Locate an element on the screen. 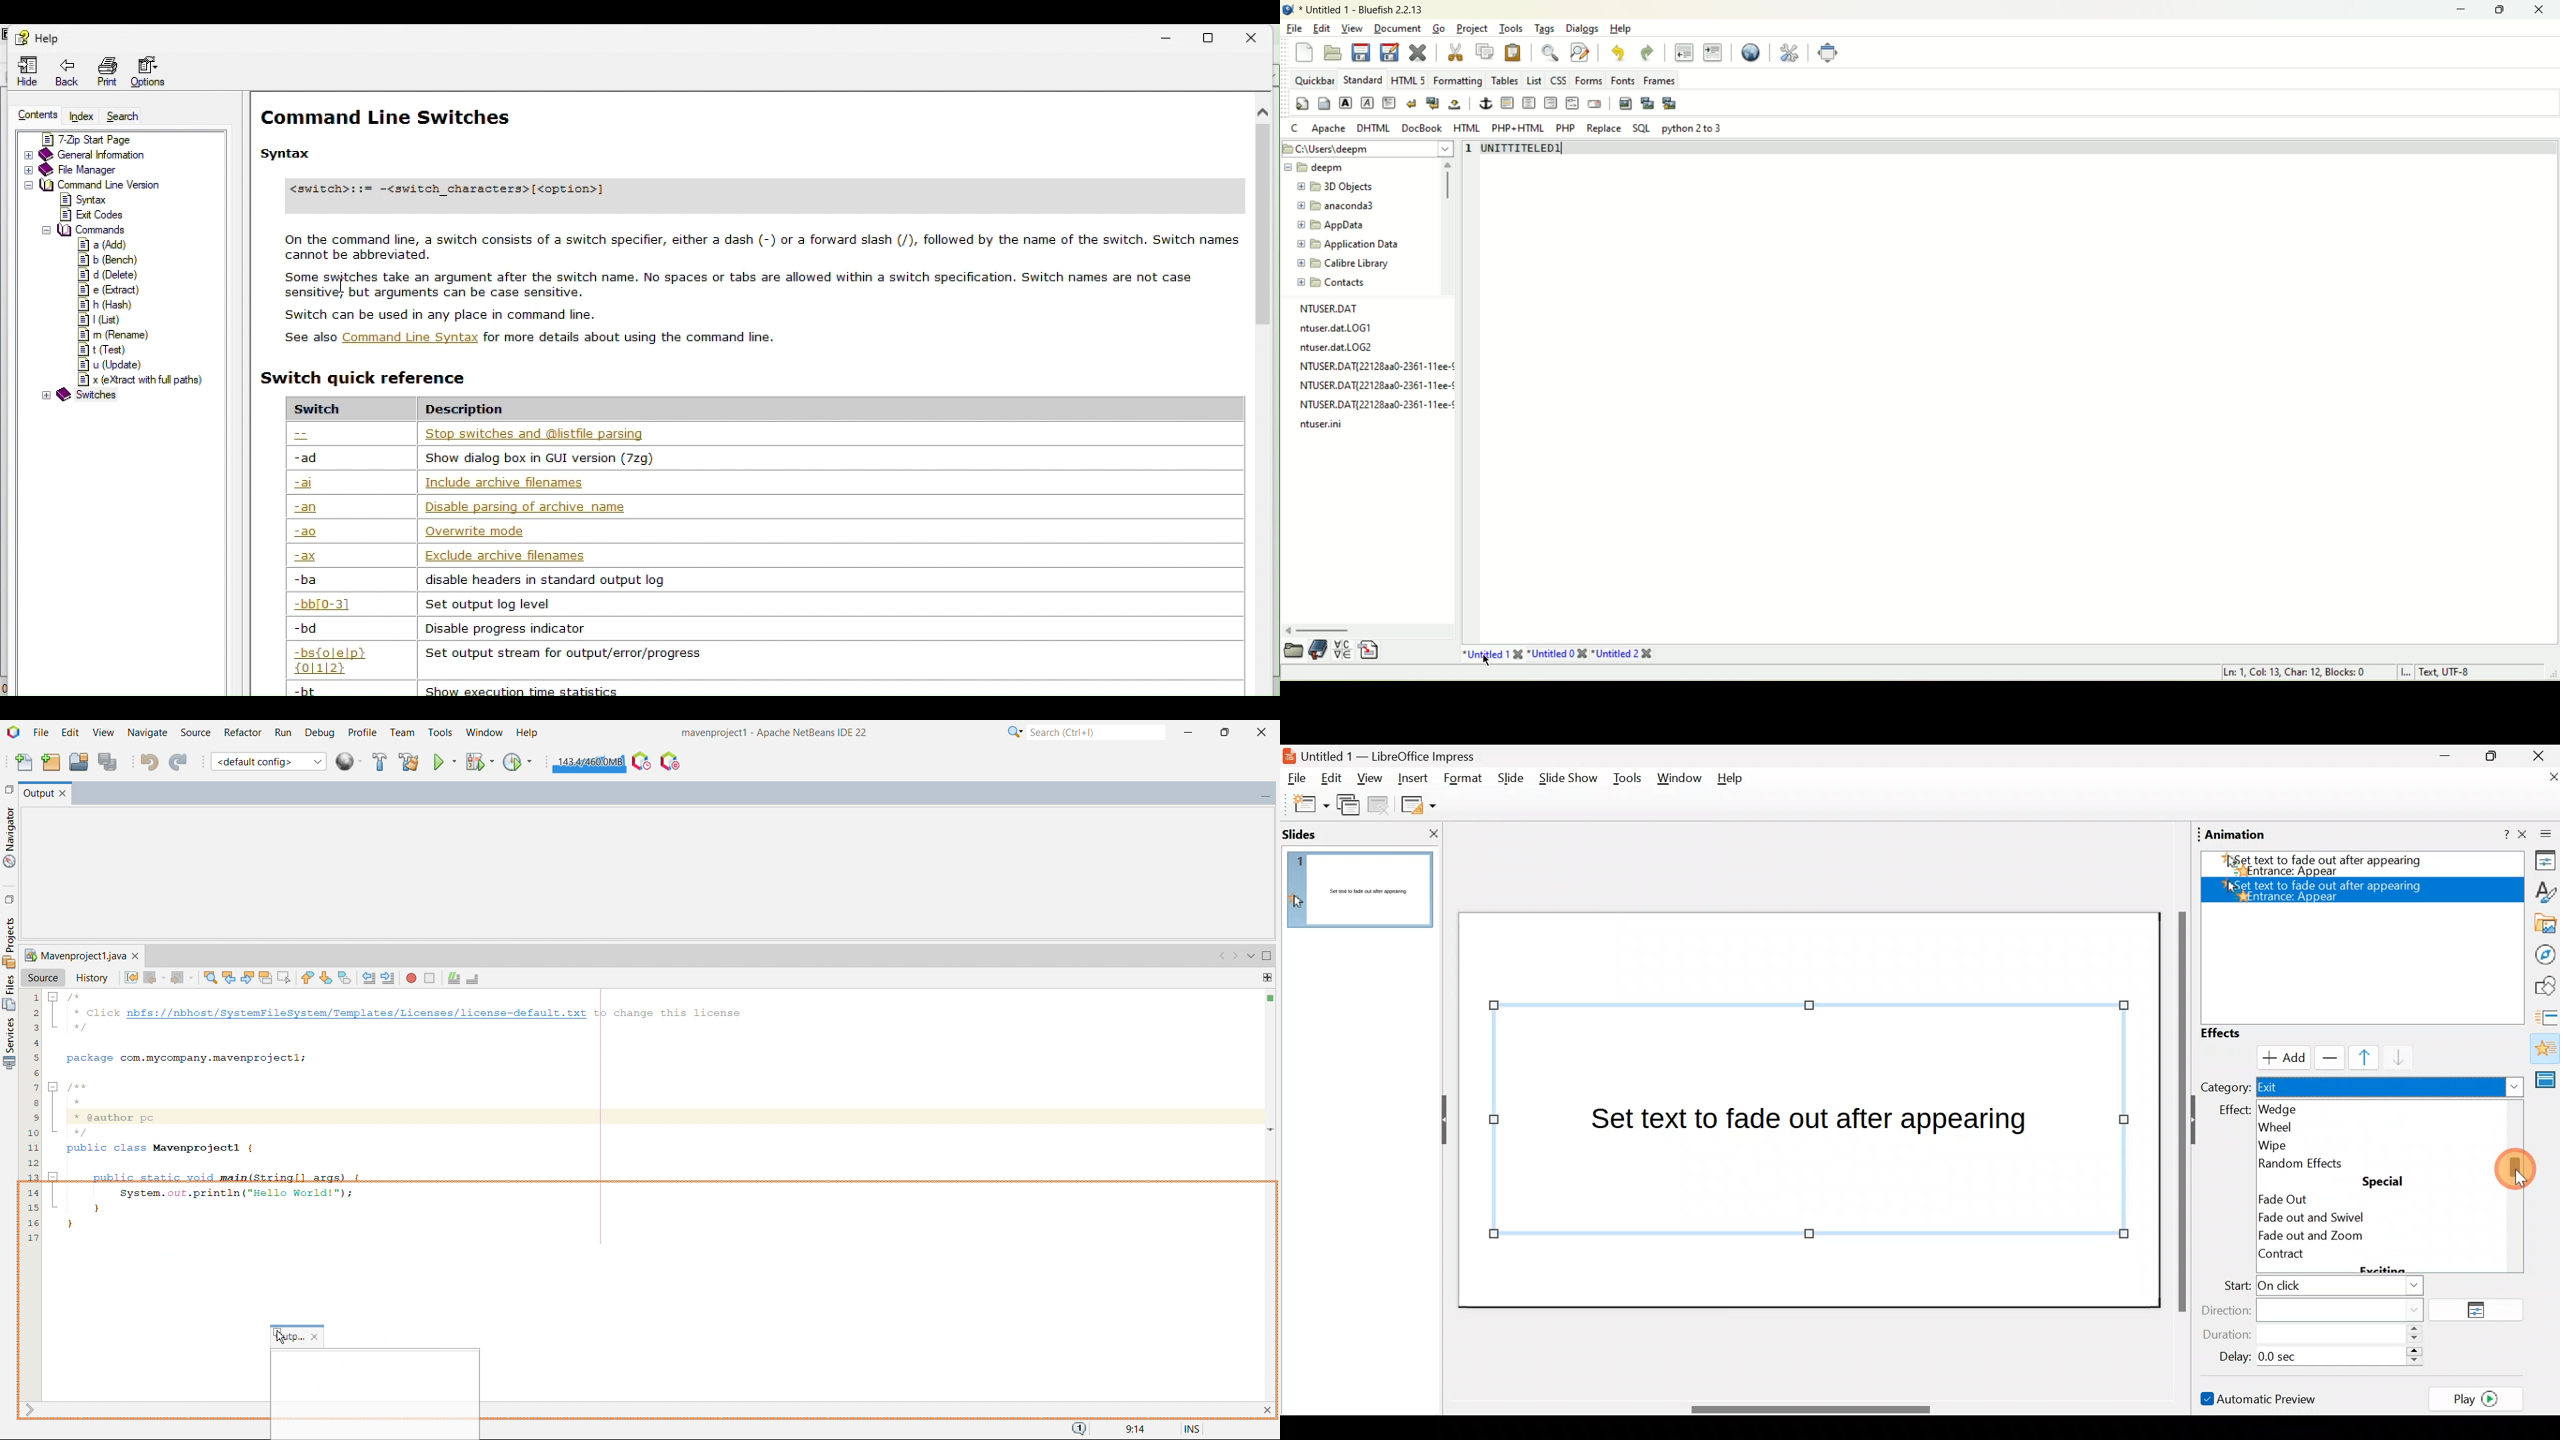 Image resolution: width=2576 pixels, height=1456 pixels. Tools is located at coordinates (1509, 28).